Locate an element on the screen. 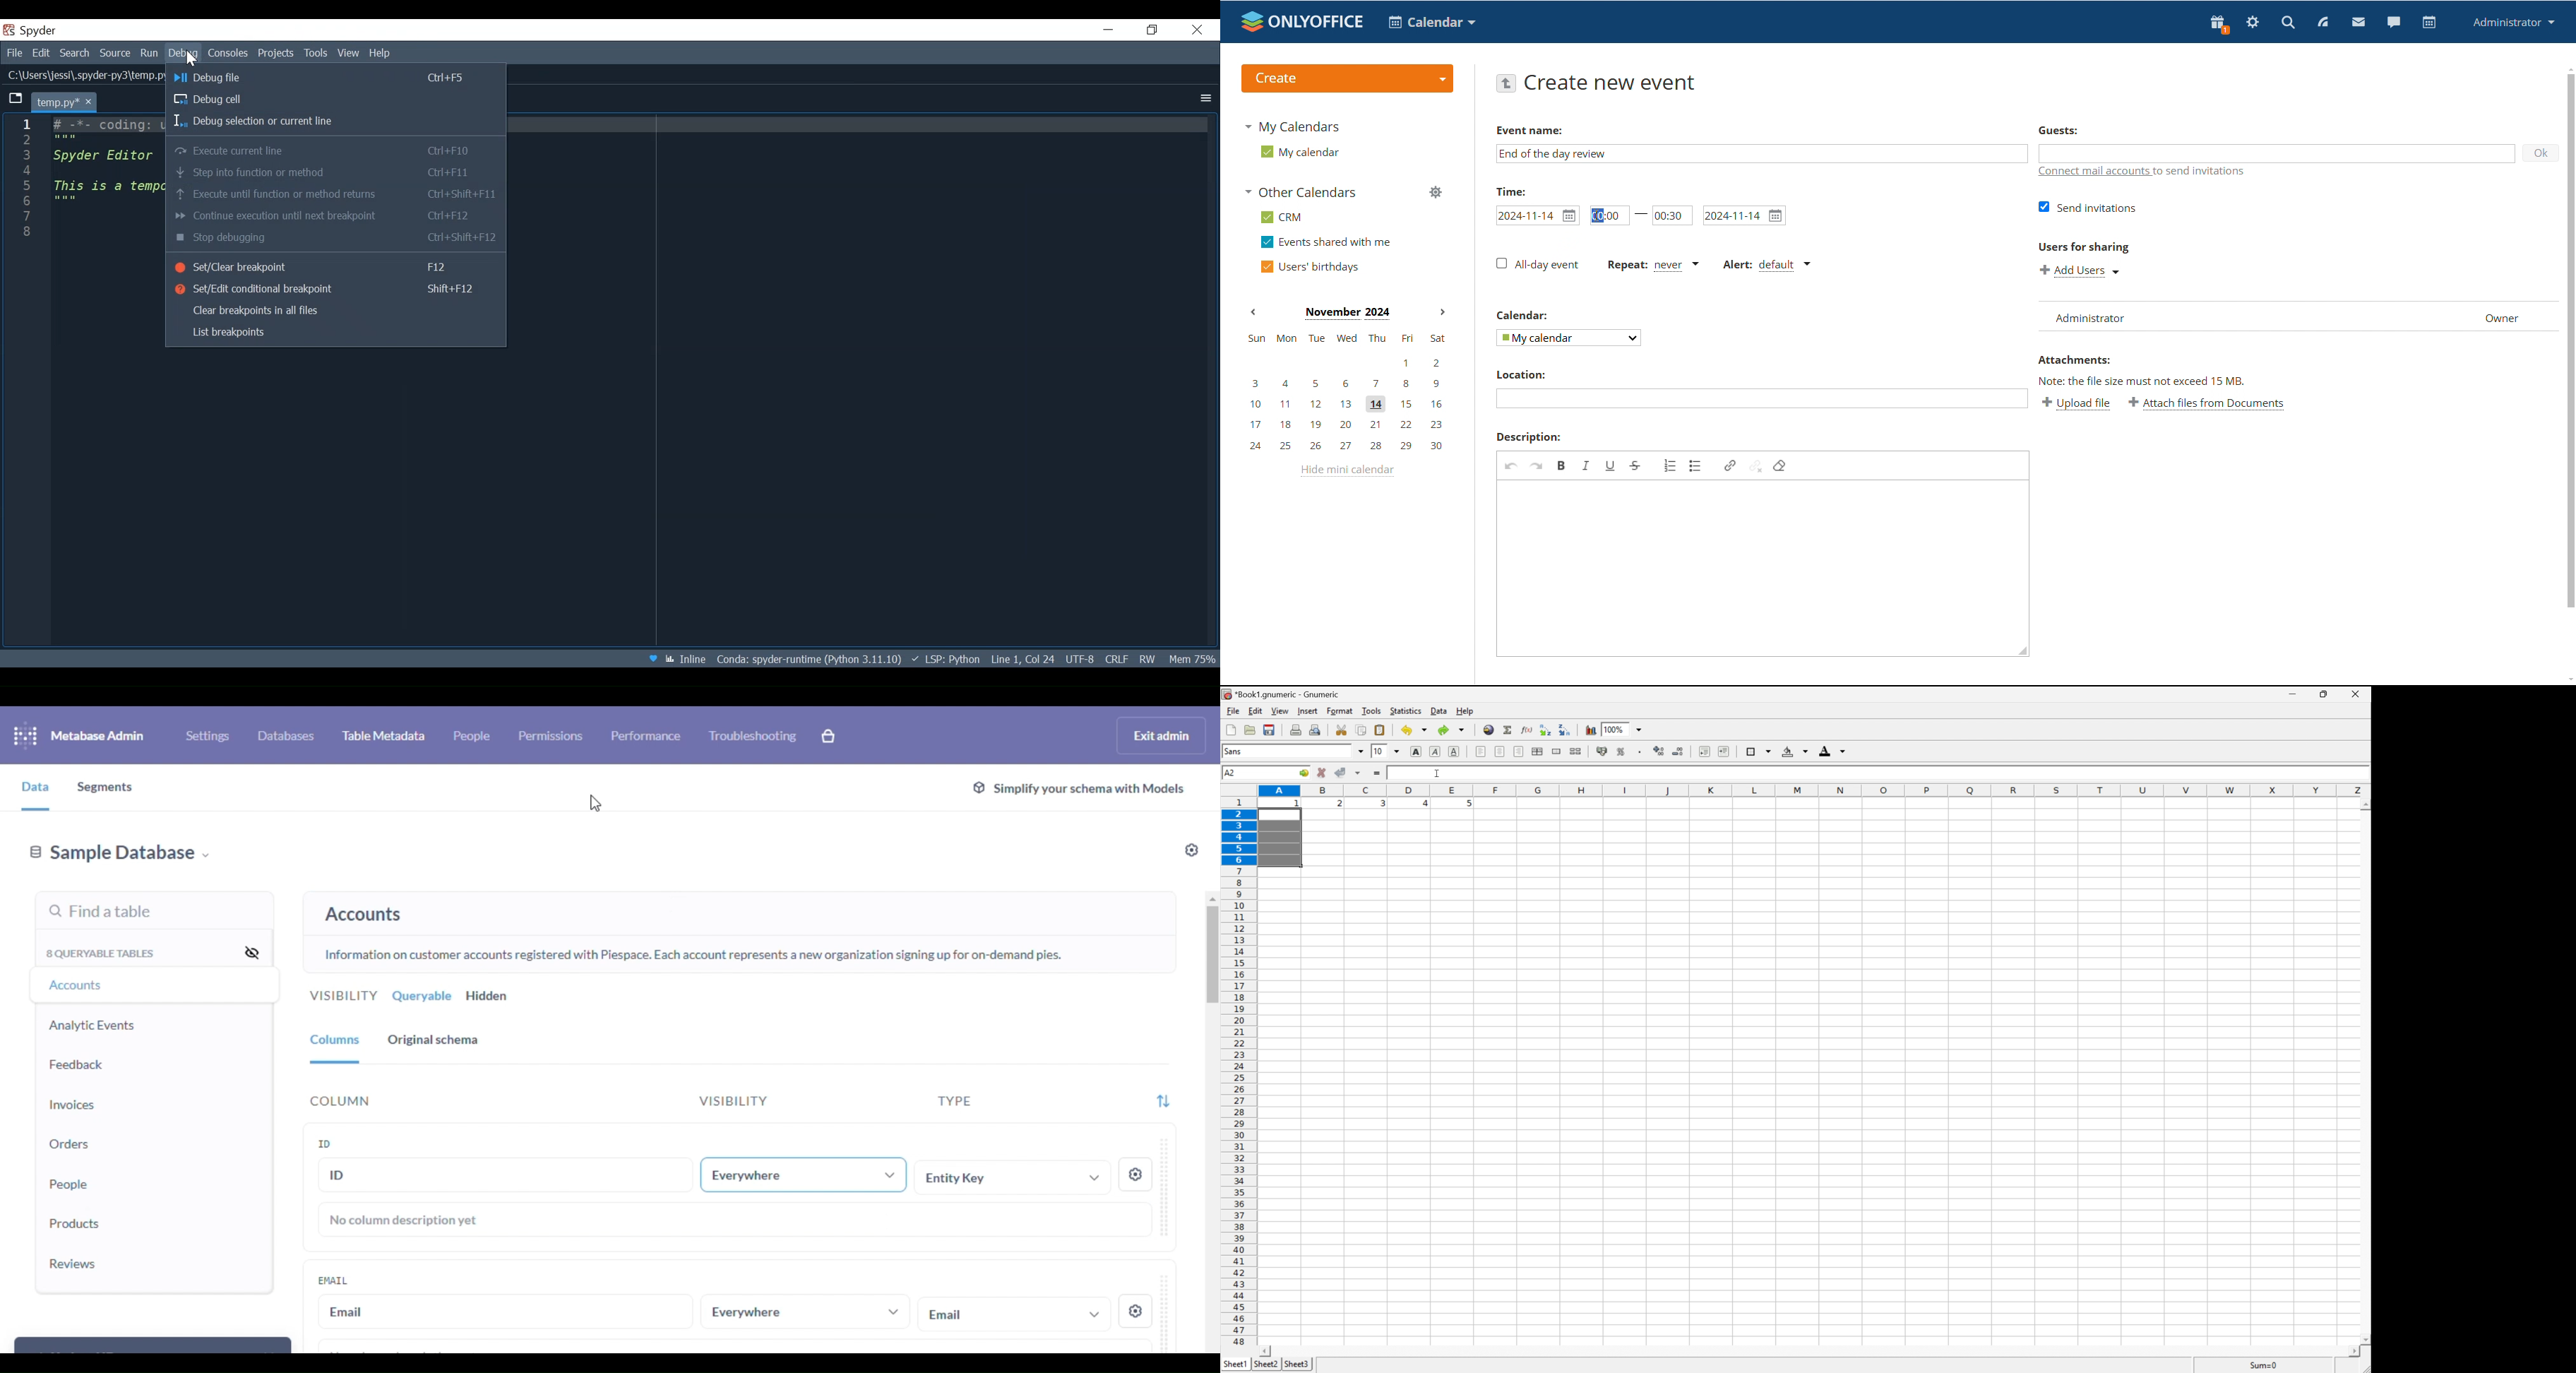 This screenshot has width=2576, height=1400. Debug Cell is located at coordinates (327, 99).